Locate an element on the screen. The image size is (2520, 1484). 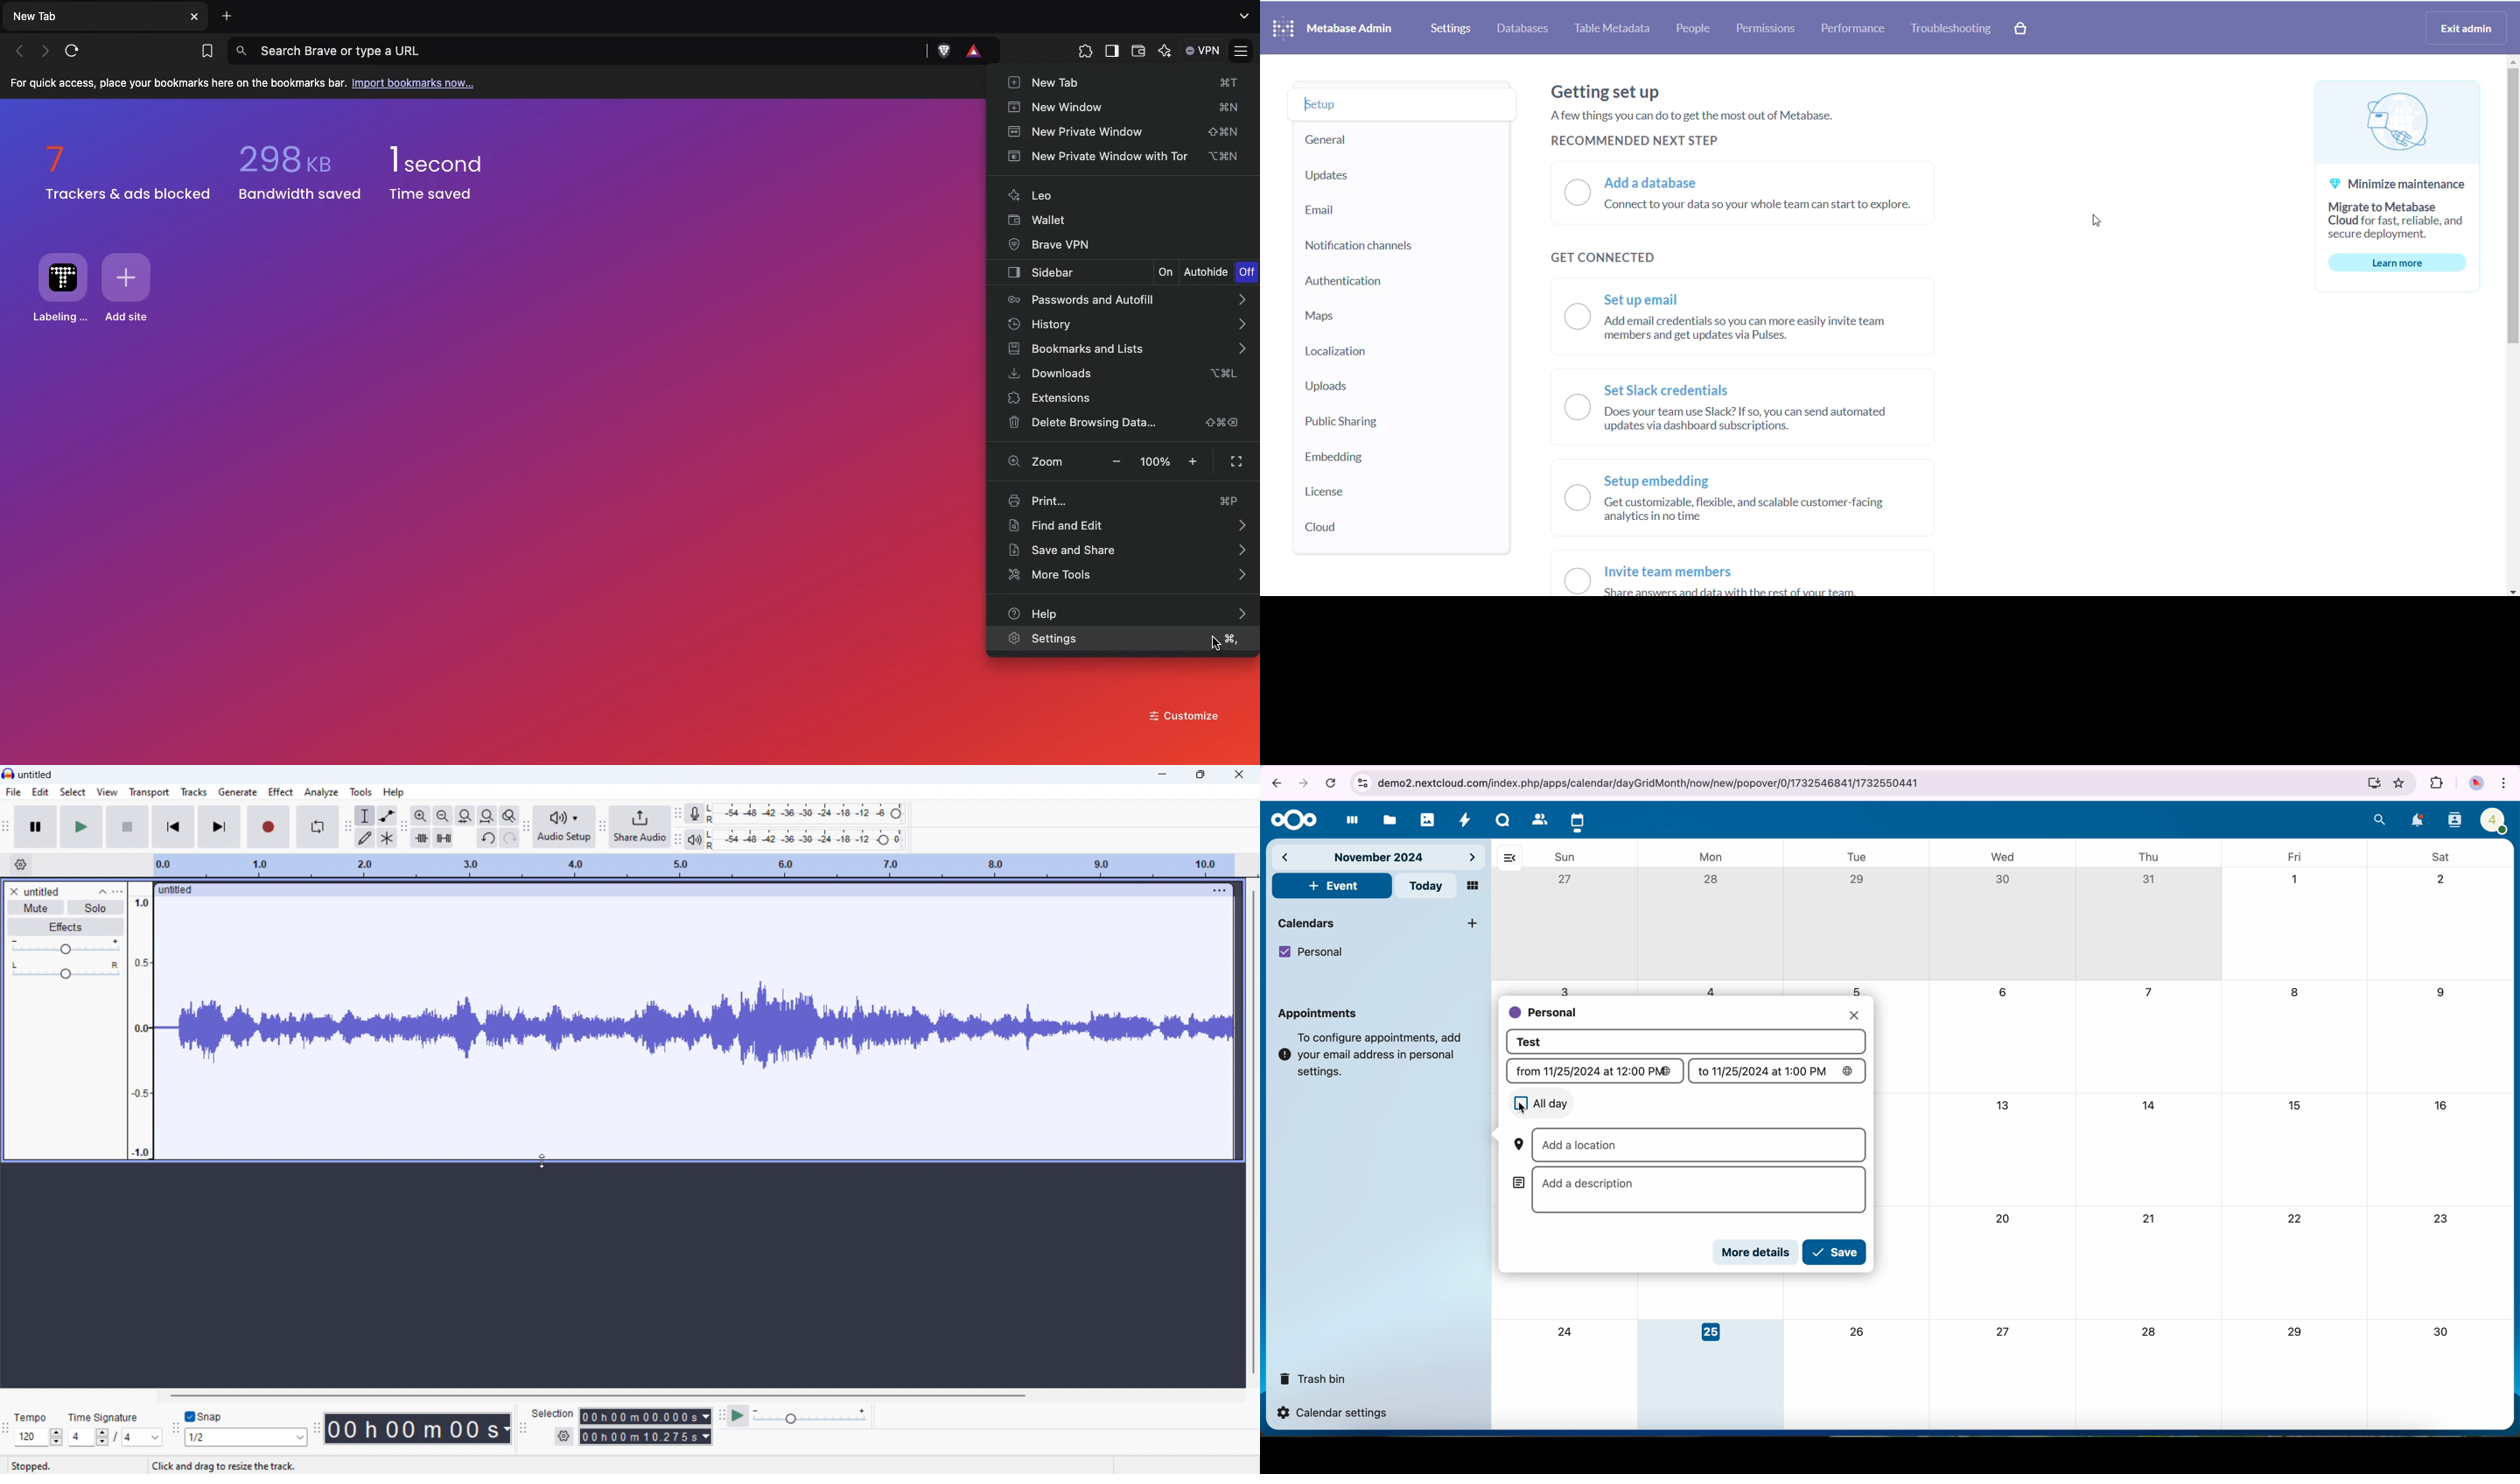
permissions is located at coordinates (1766, 28).